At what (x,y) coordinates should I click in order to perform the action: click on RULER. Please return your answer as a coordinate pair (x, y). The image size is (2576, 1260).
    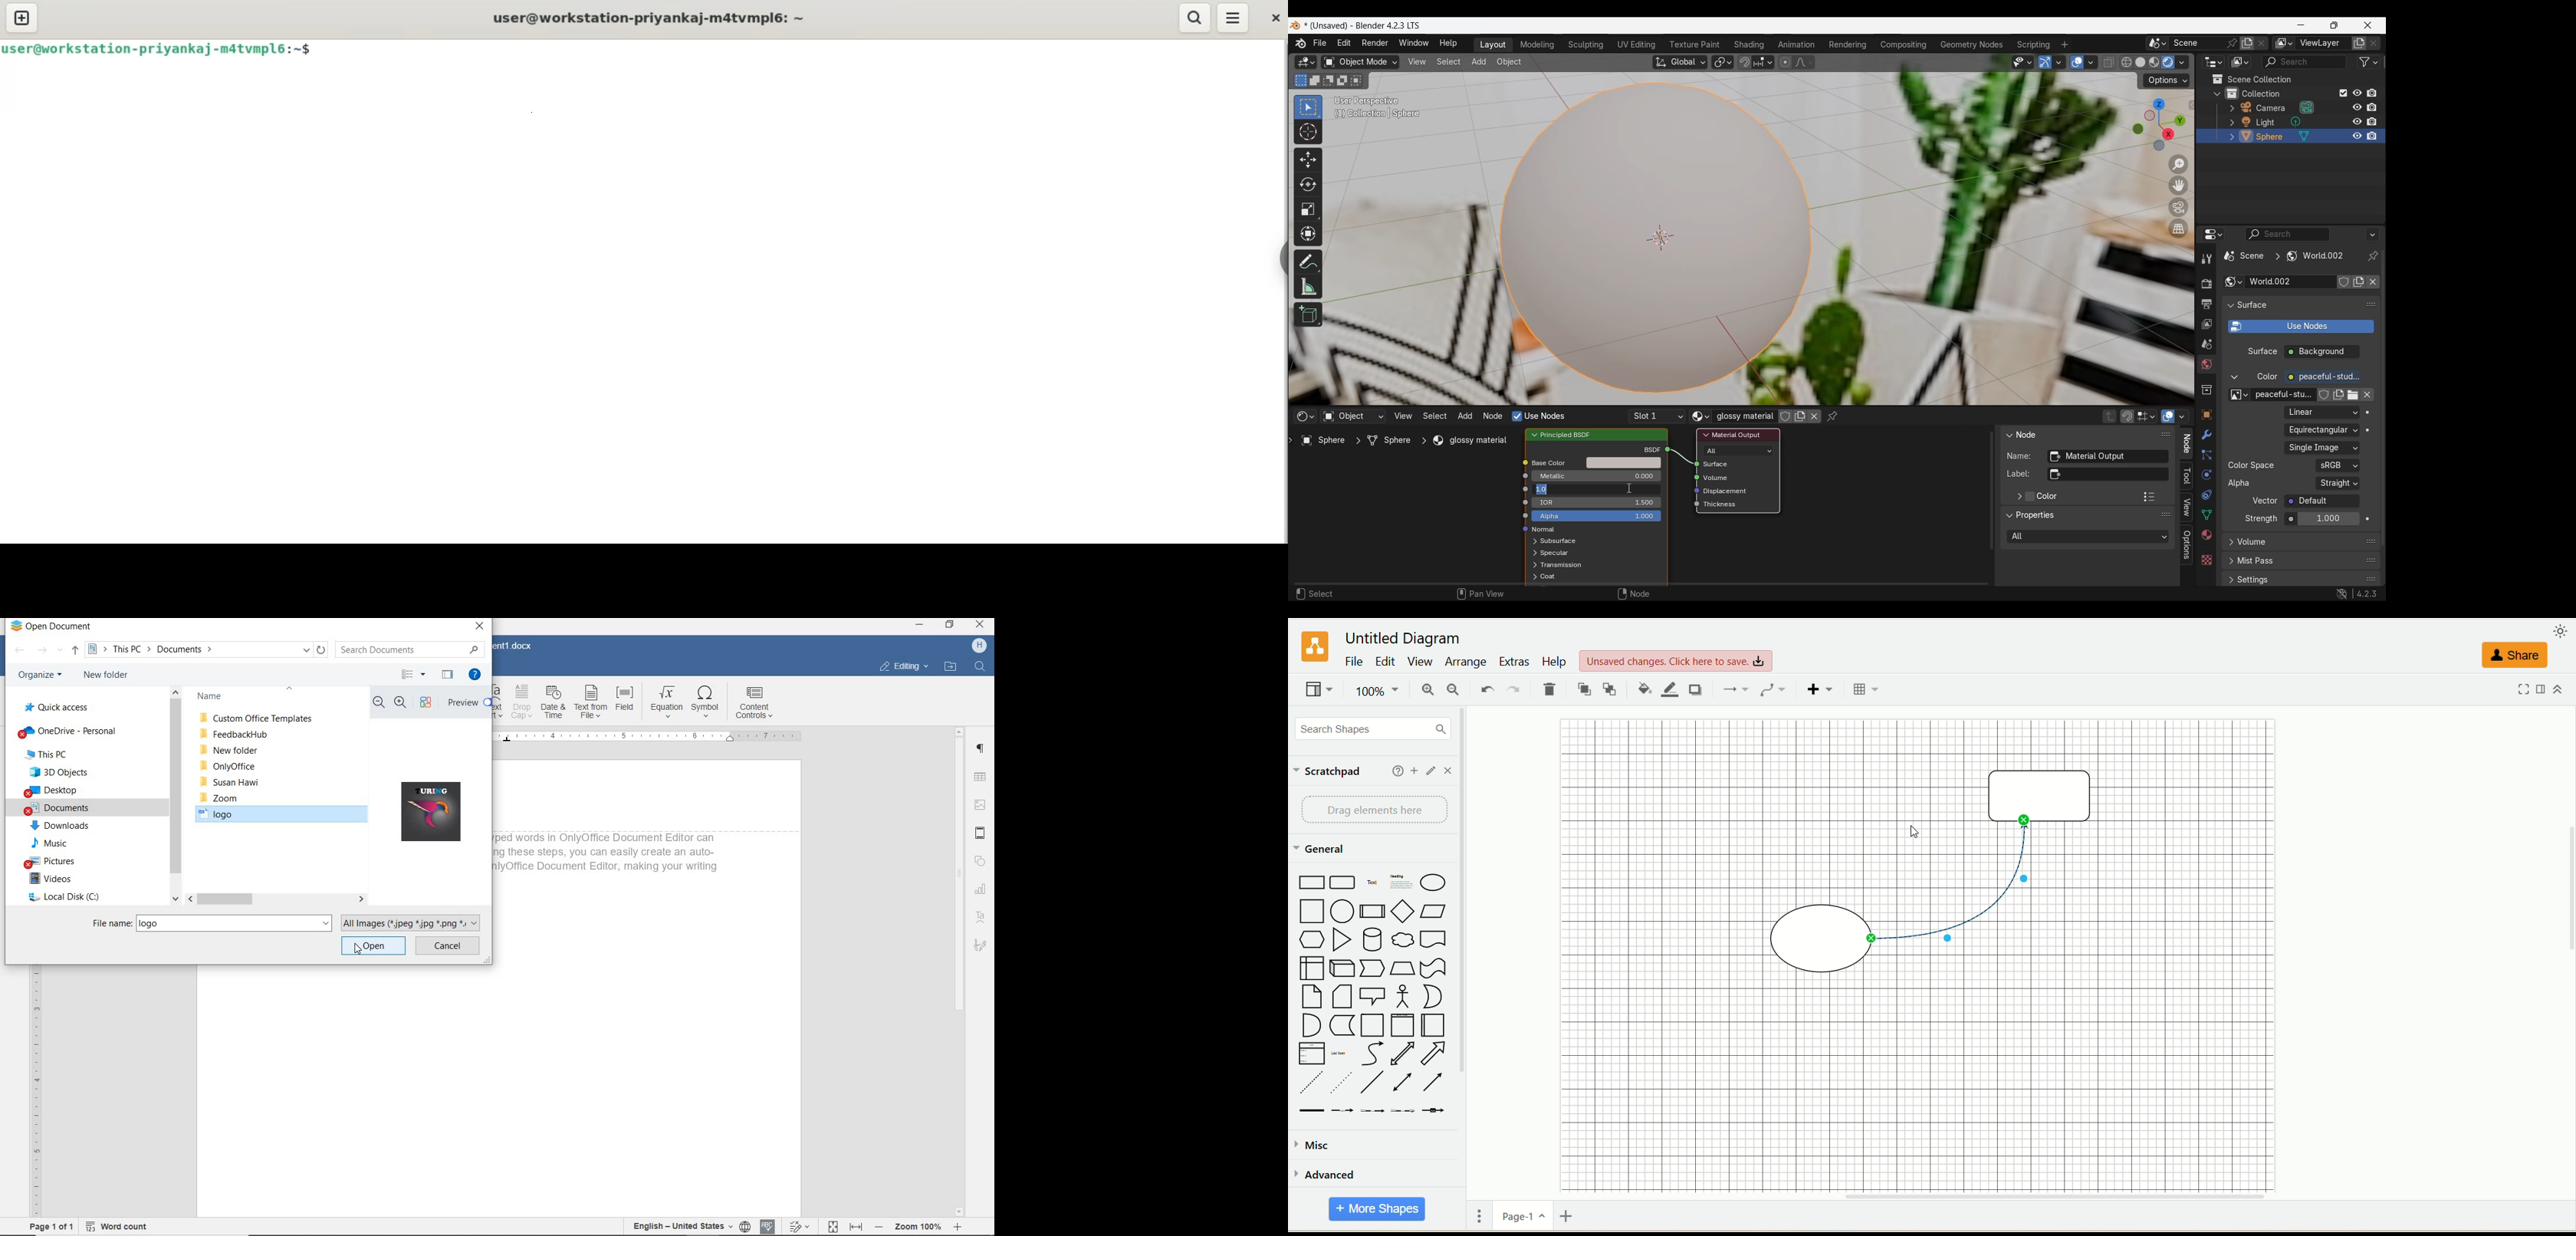
    Looking at the image, I should click on (656, 739).